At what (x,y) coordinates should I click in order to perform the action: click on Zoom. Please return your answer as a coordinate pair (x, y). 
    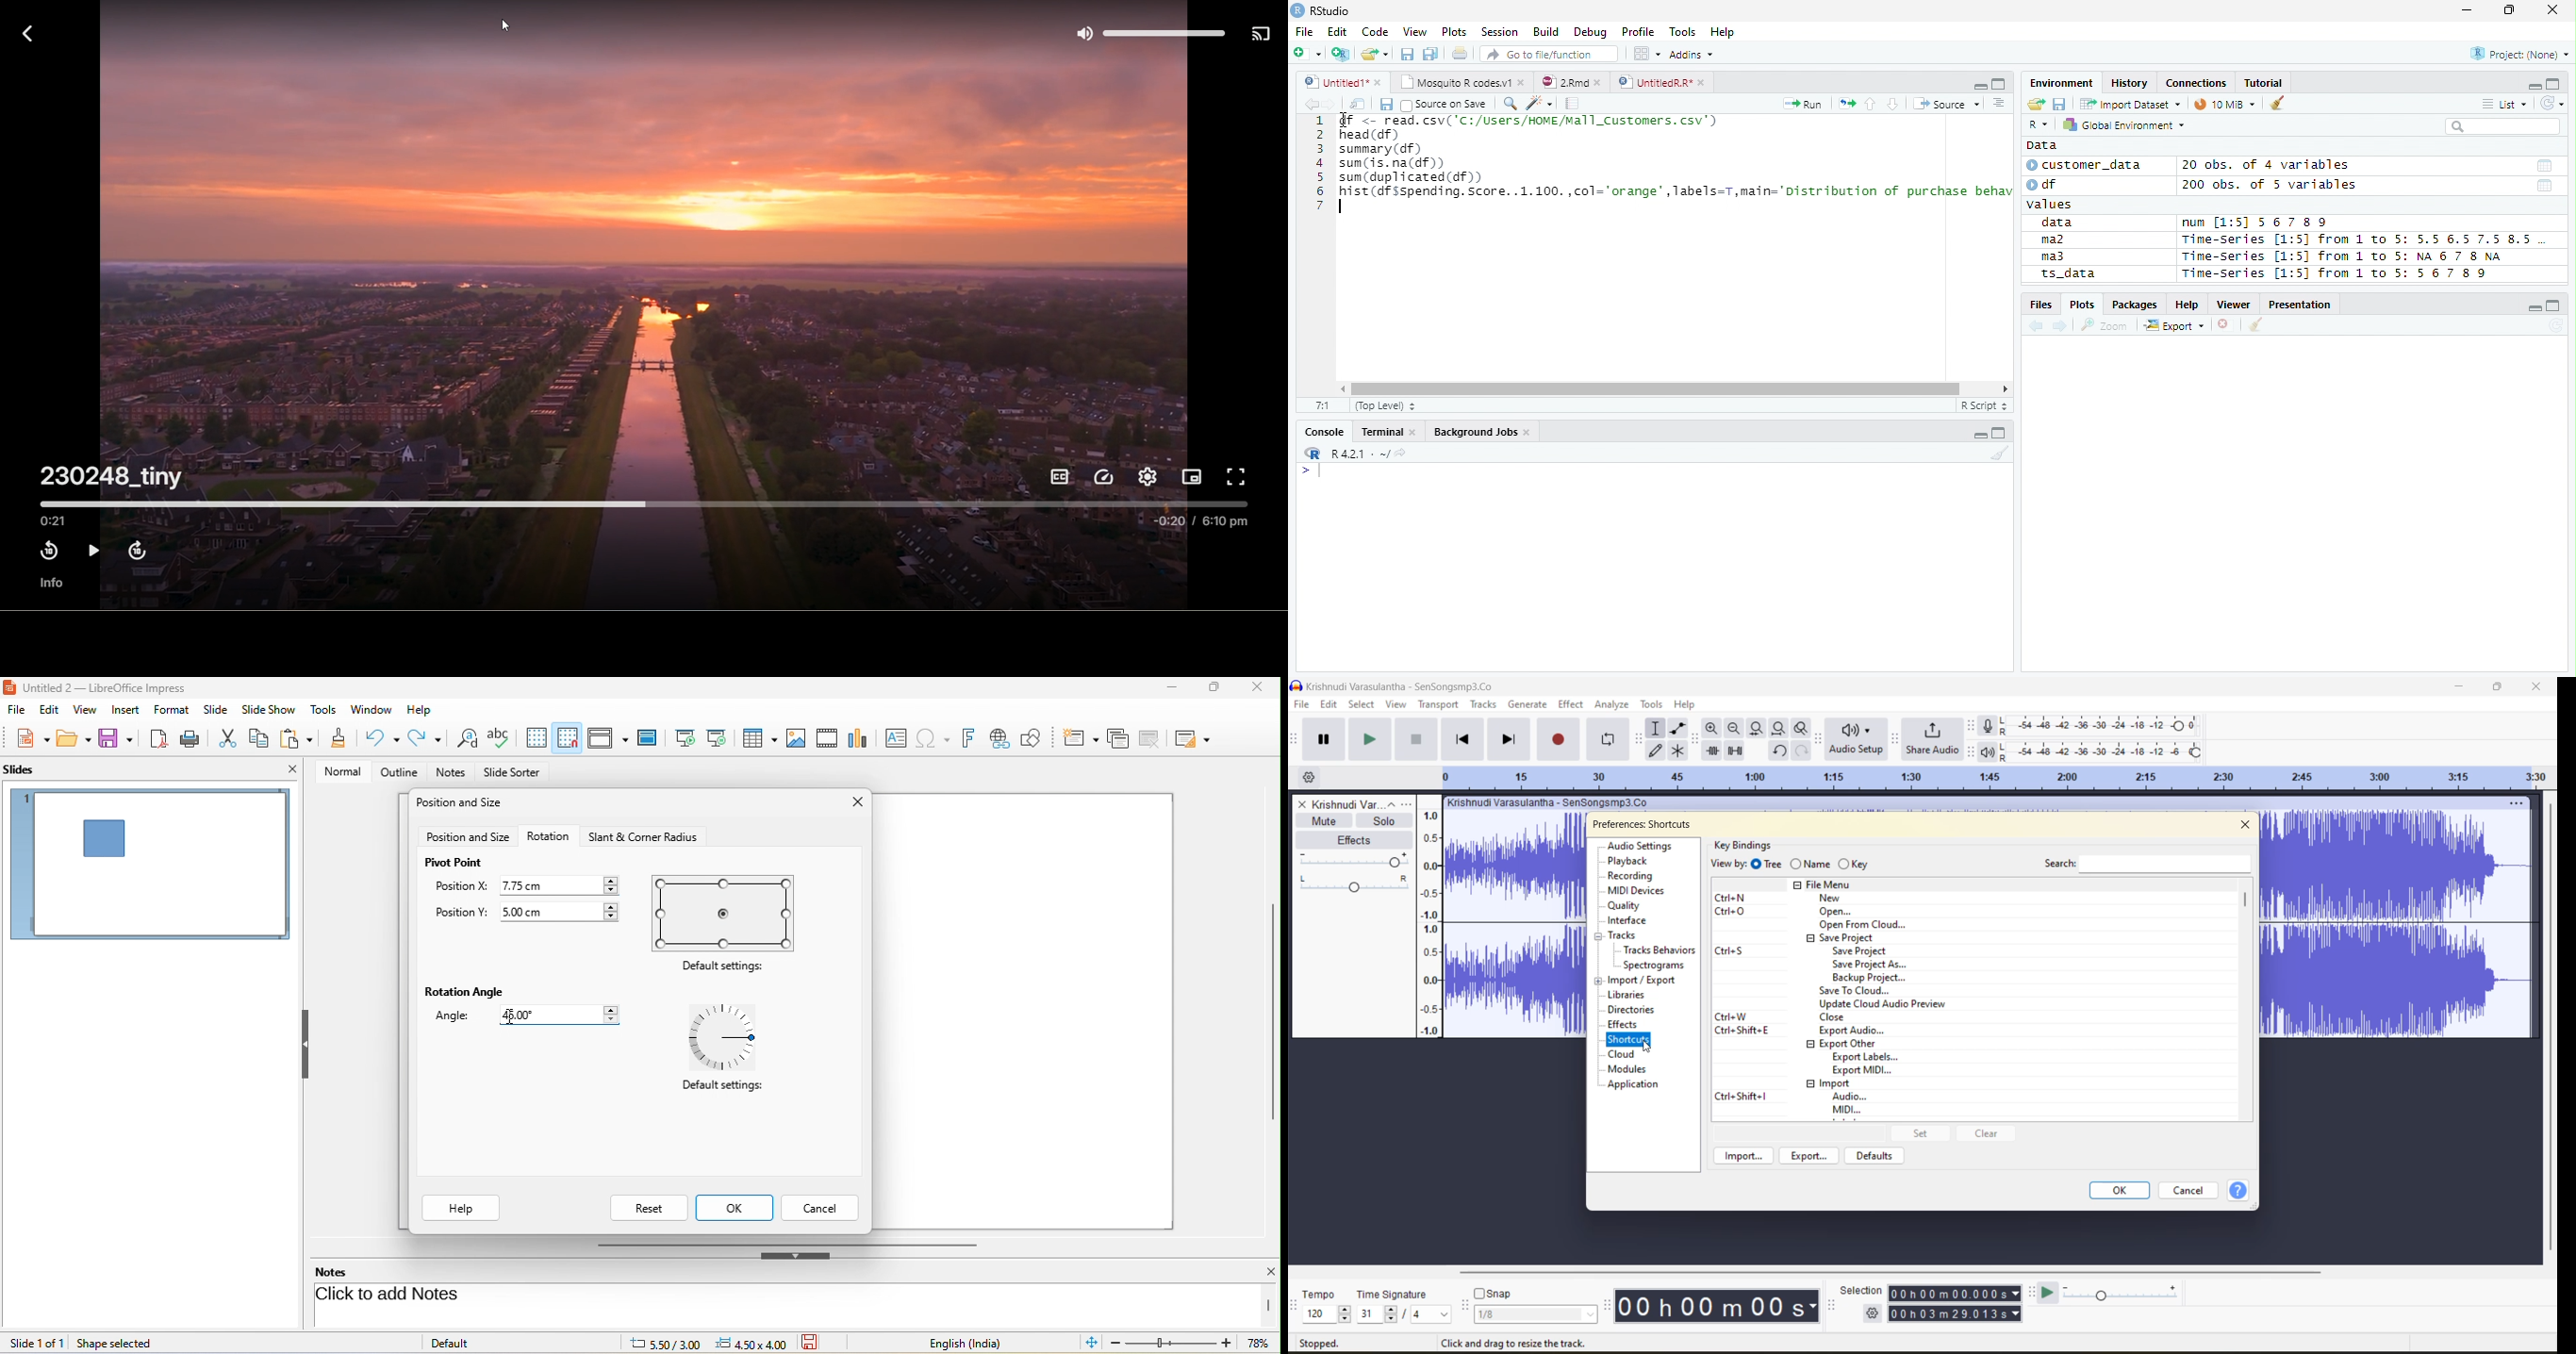
    Looking at the image, I should click on (2105, 325).